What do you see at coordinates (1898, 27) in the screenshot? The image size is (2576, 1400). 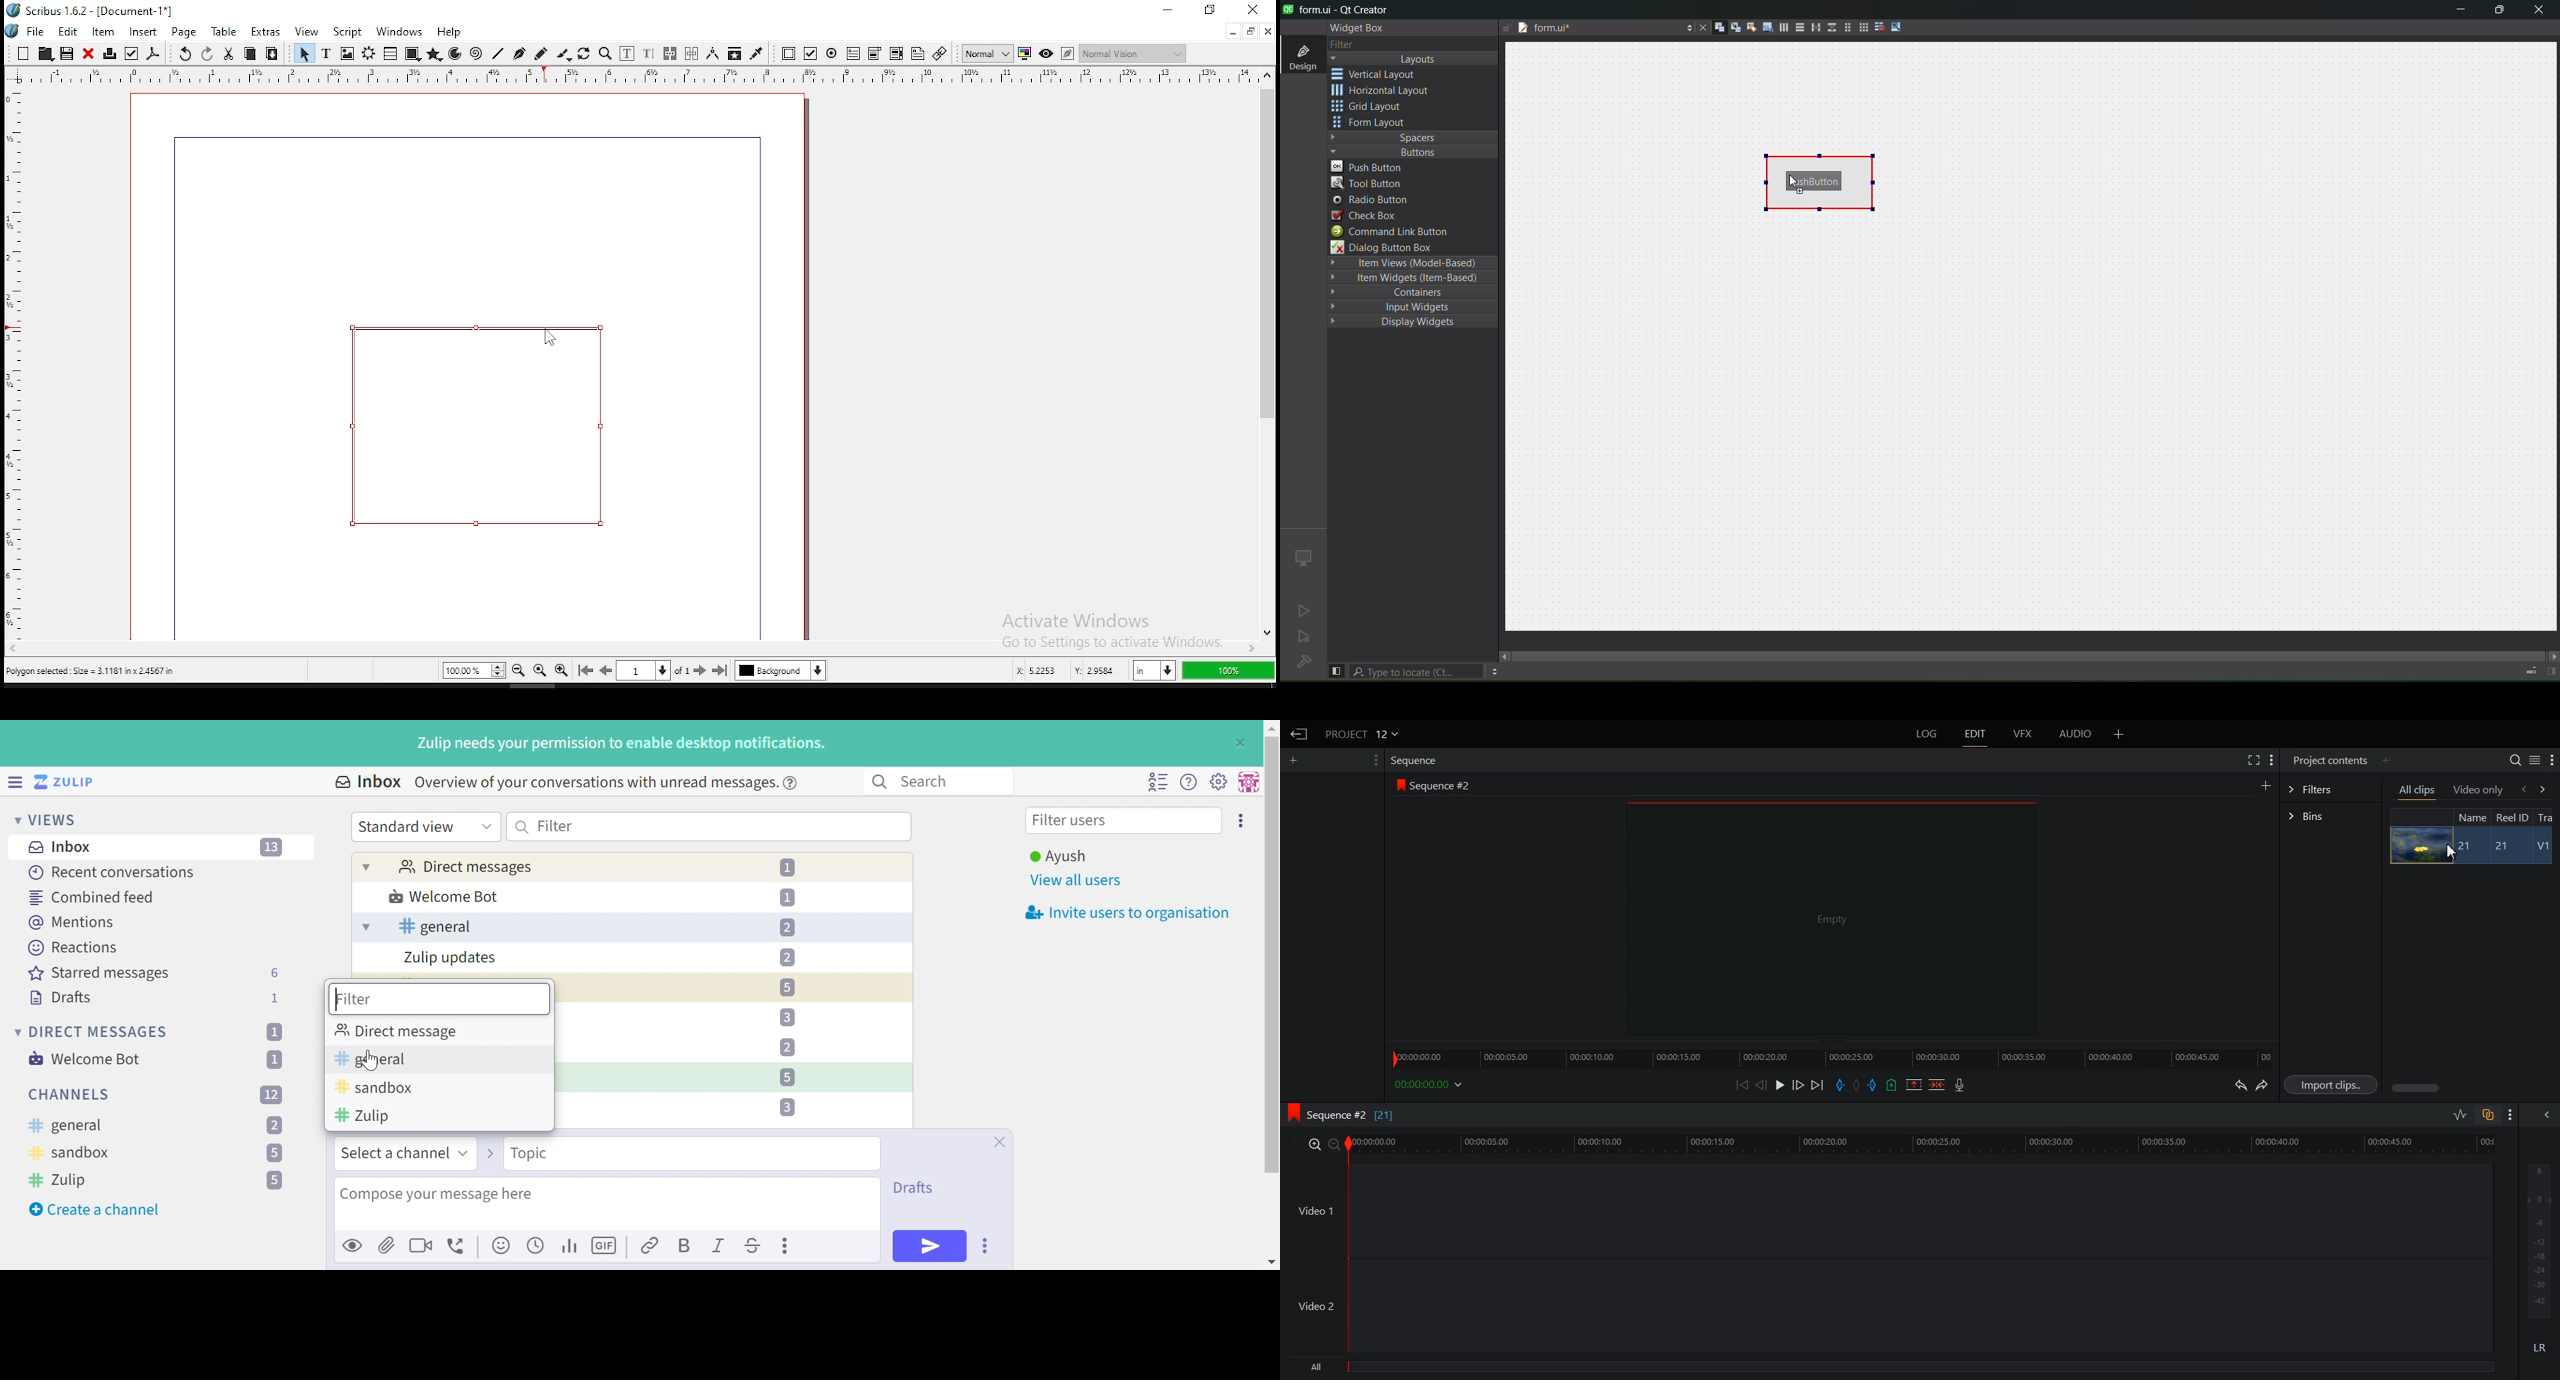 I see `adjust size` at bounding box center [1898, 27].